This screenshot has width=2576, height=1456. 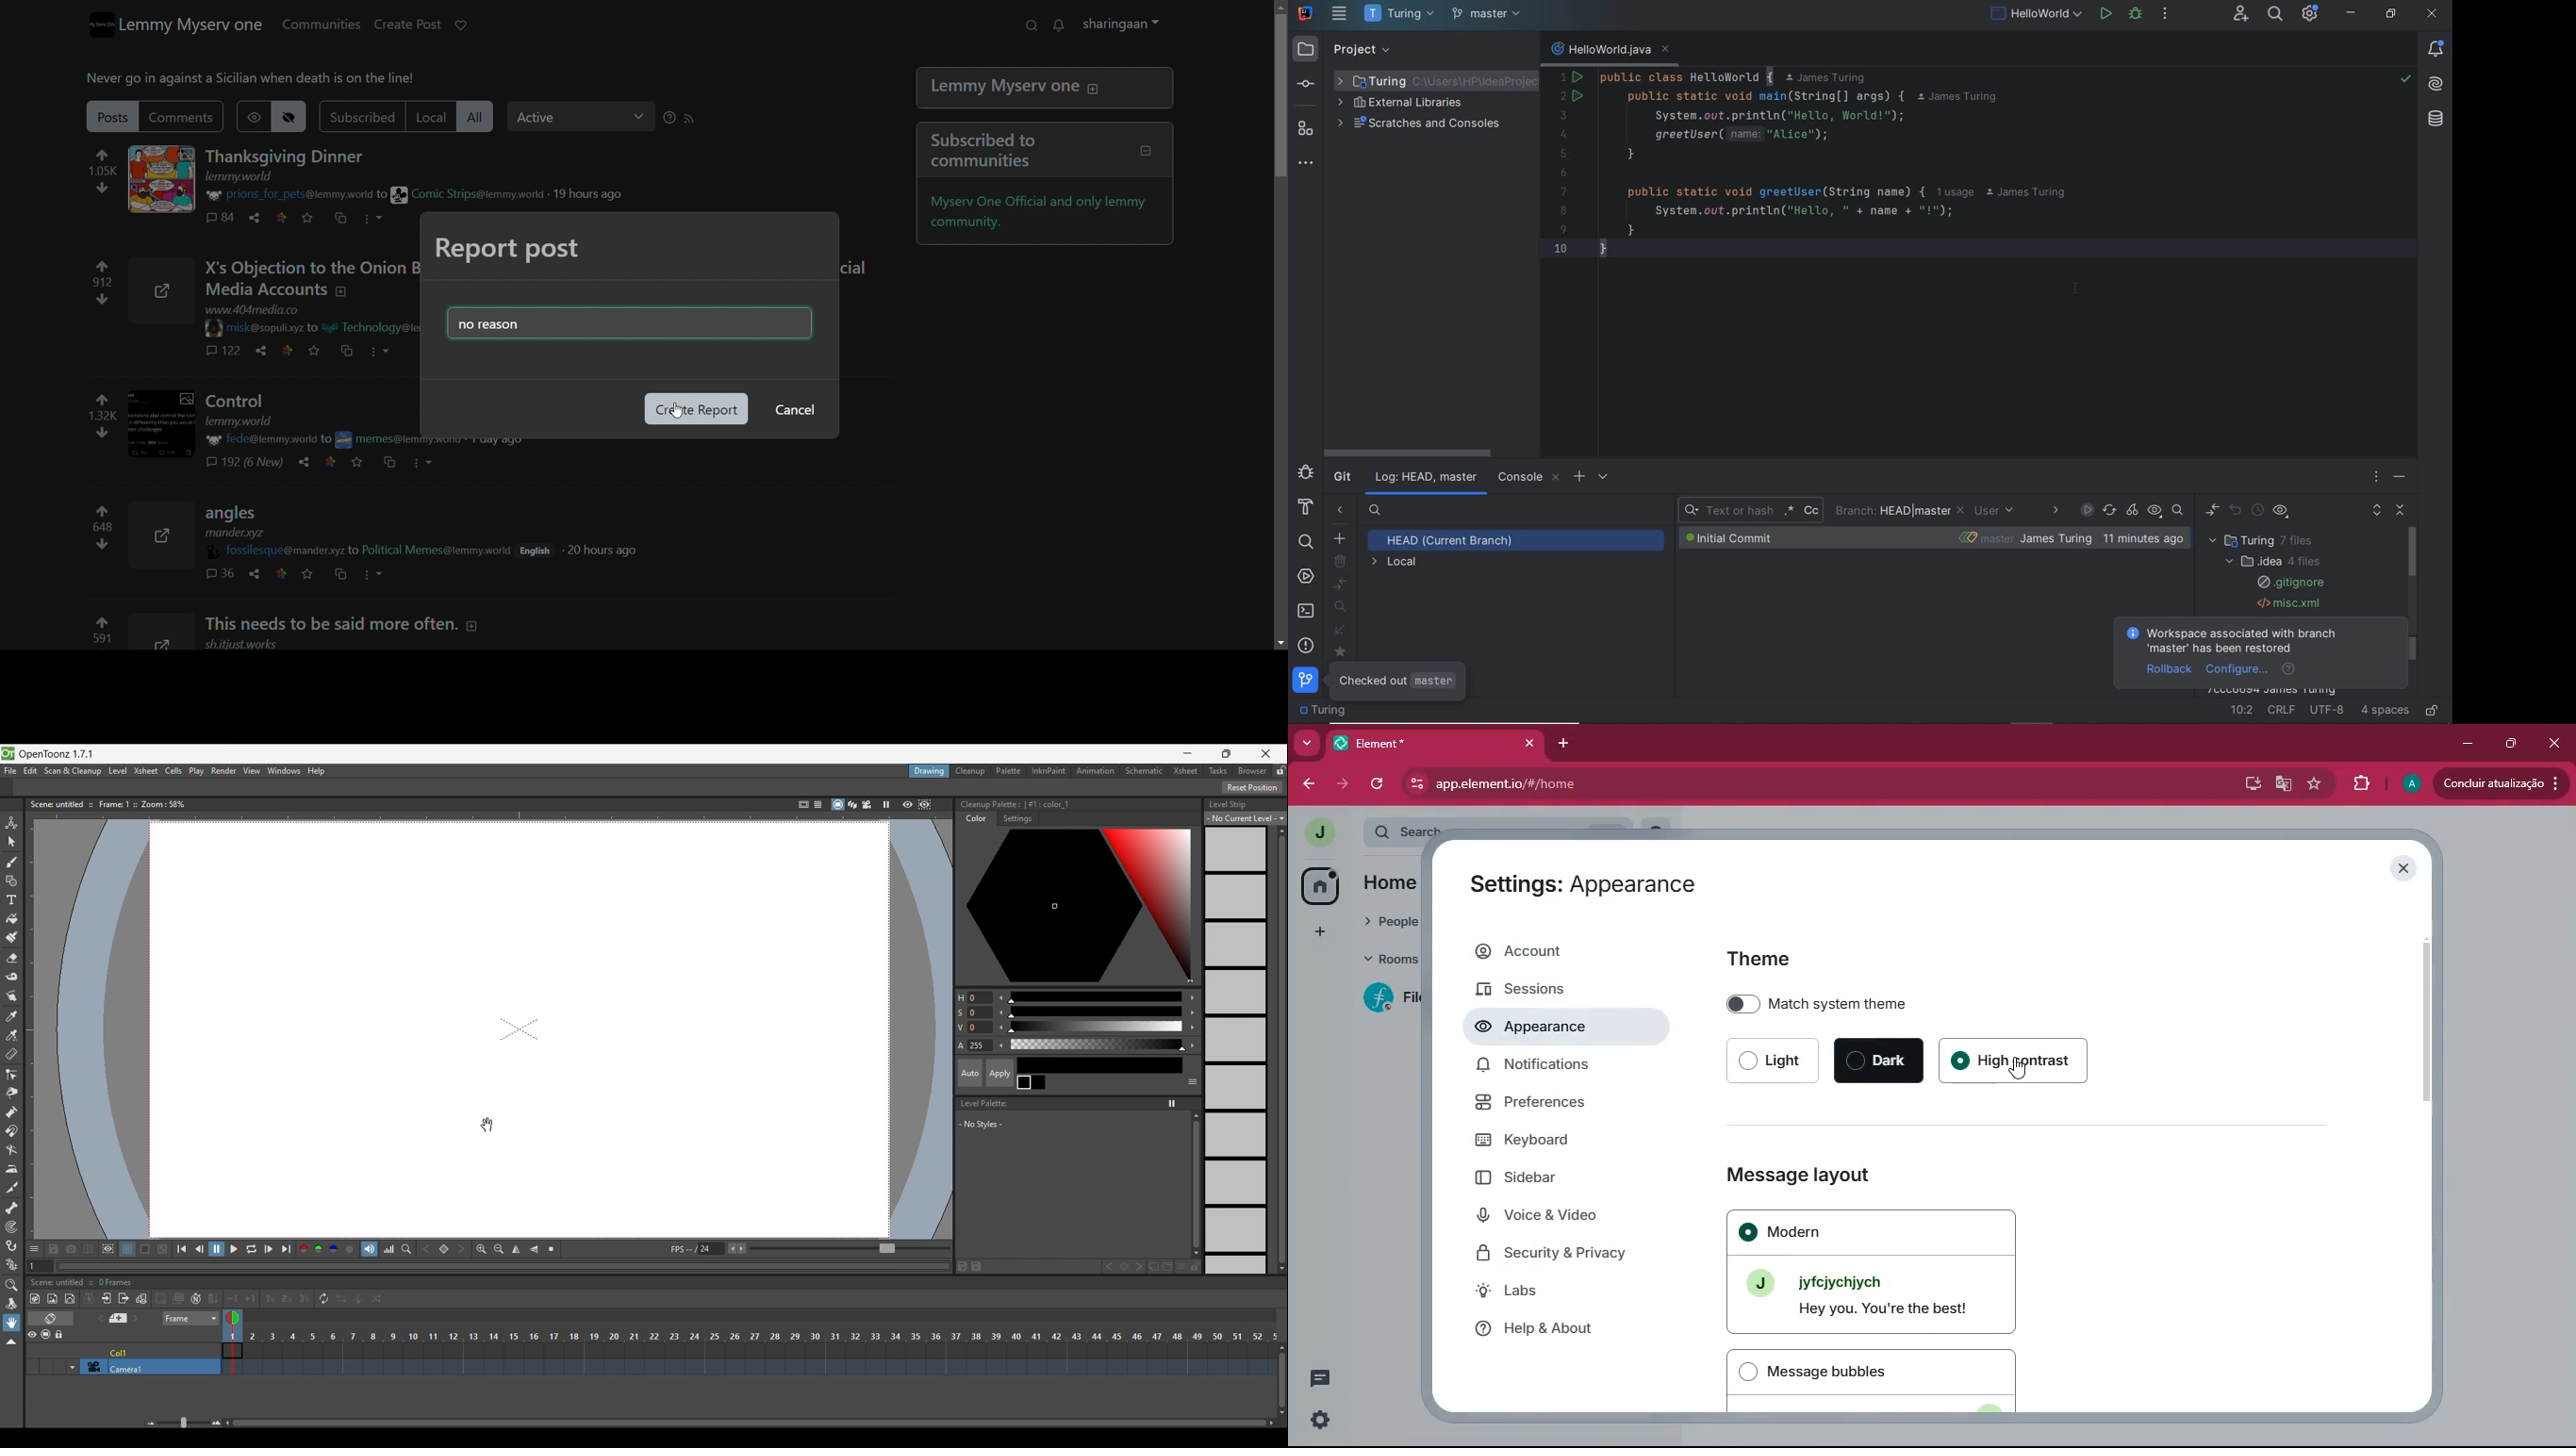 What do you see at coordinates (2107, 12) in the screenshot?
I see `run` at bounding box center [2107, 12].